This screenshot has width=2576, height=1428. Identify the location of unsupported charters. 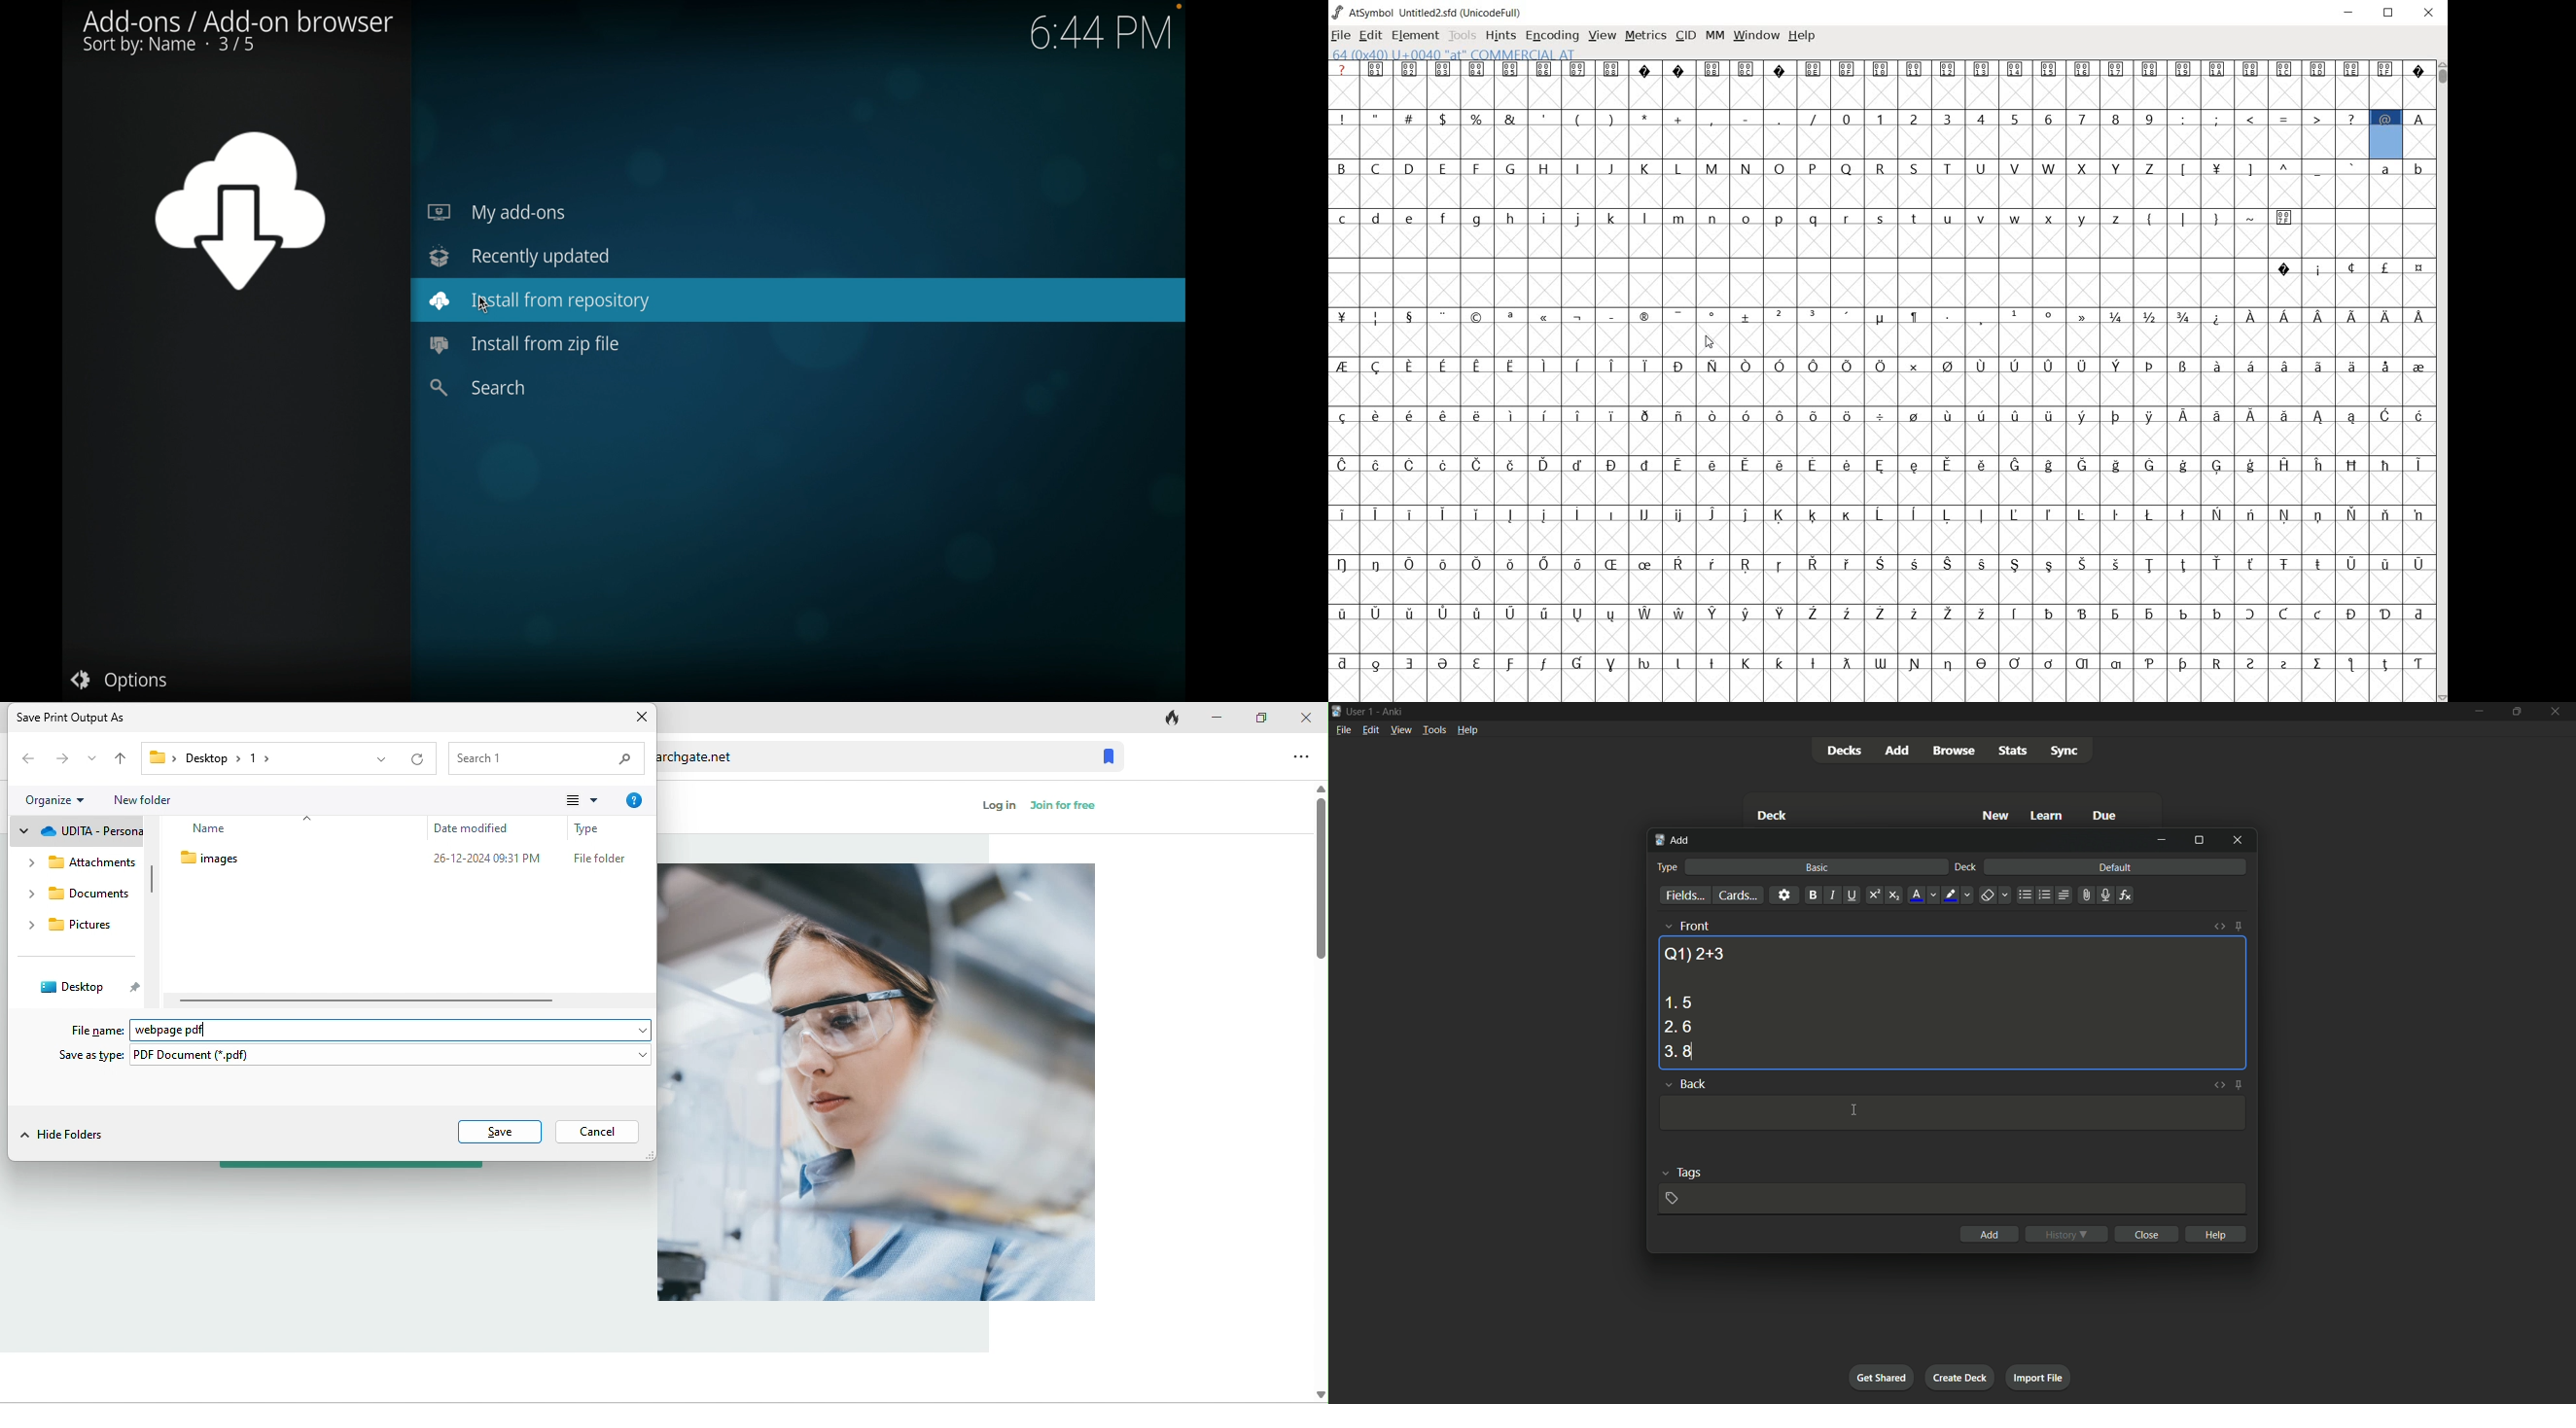
(1663, 68).